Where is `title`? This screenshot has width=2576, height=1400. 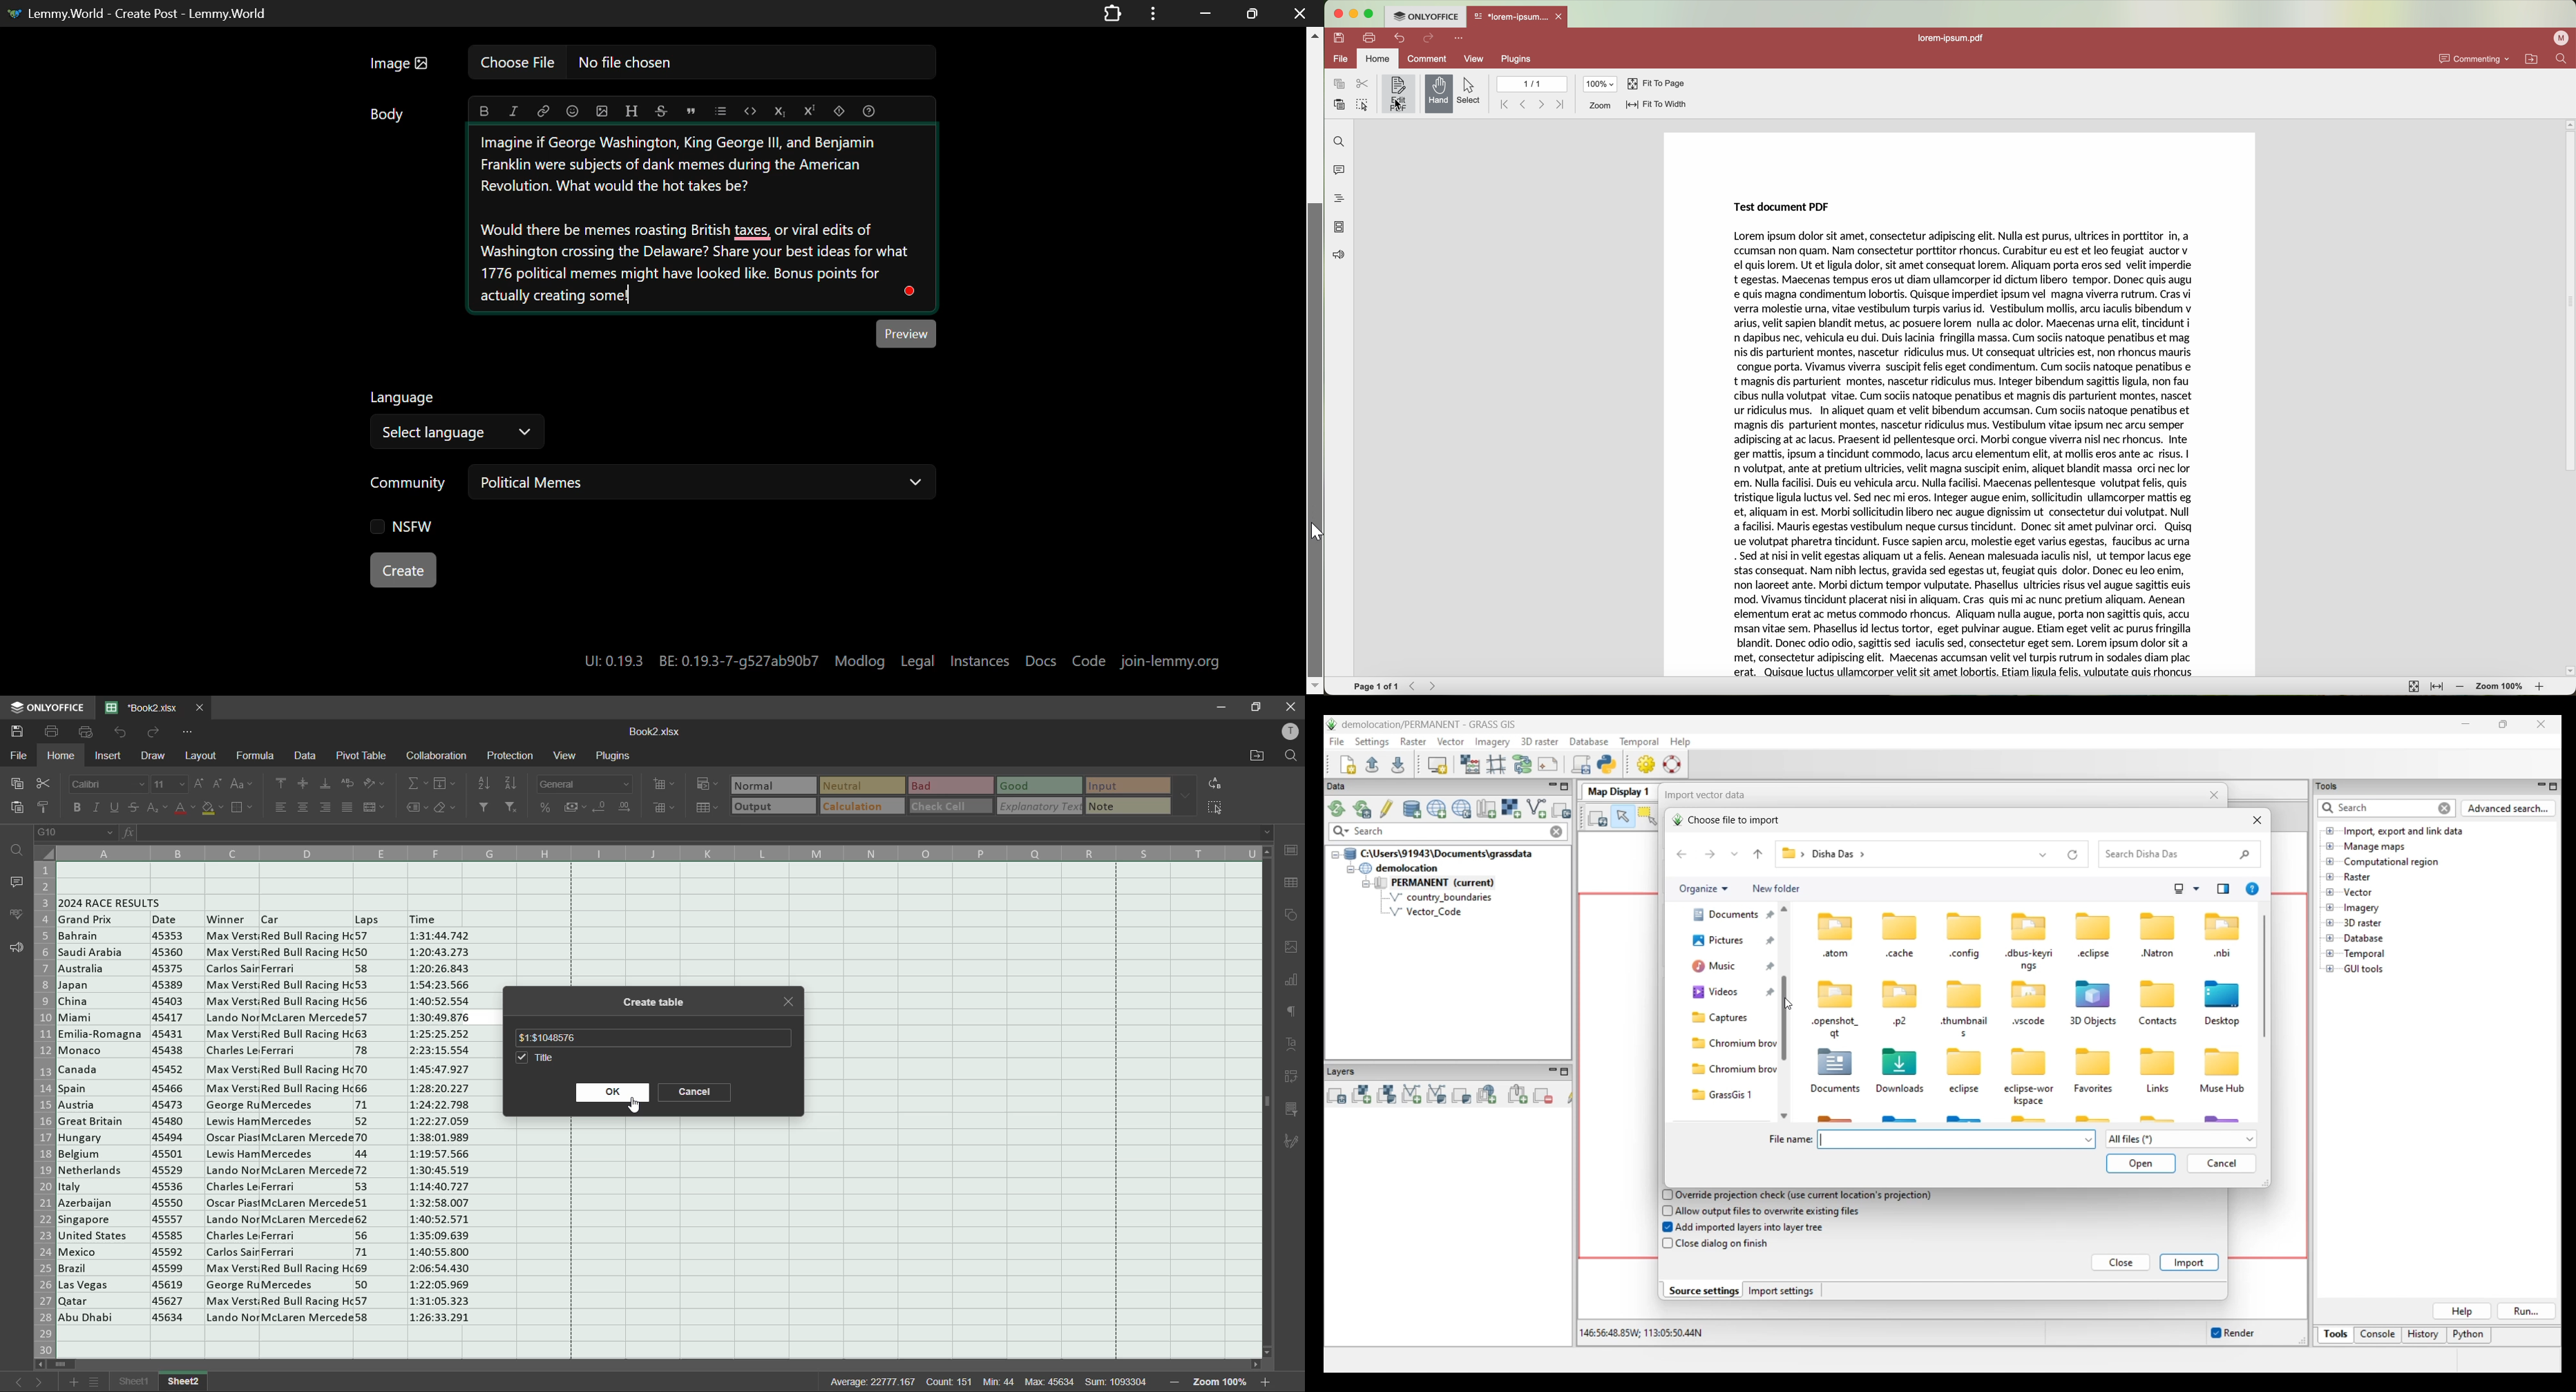 title is located at coordinates (553, 1057).